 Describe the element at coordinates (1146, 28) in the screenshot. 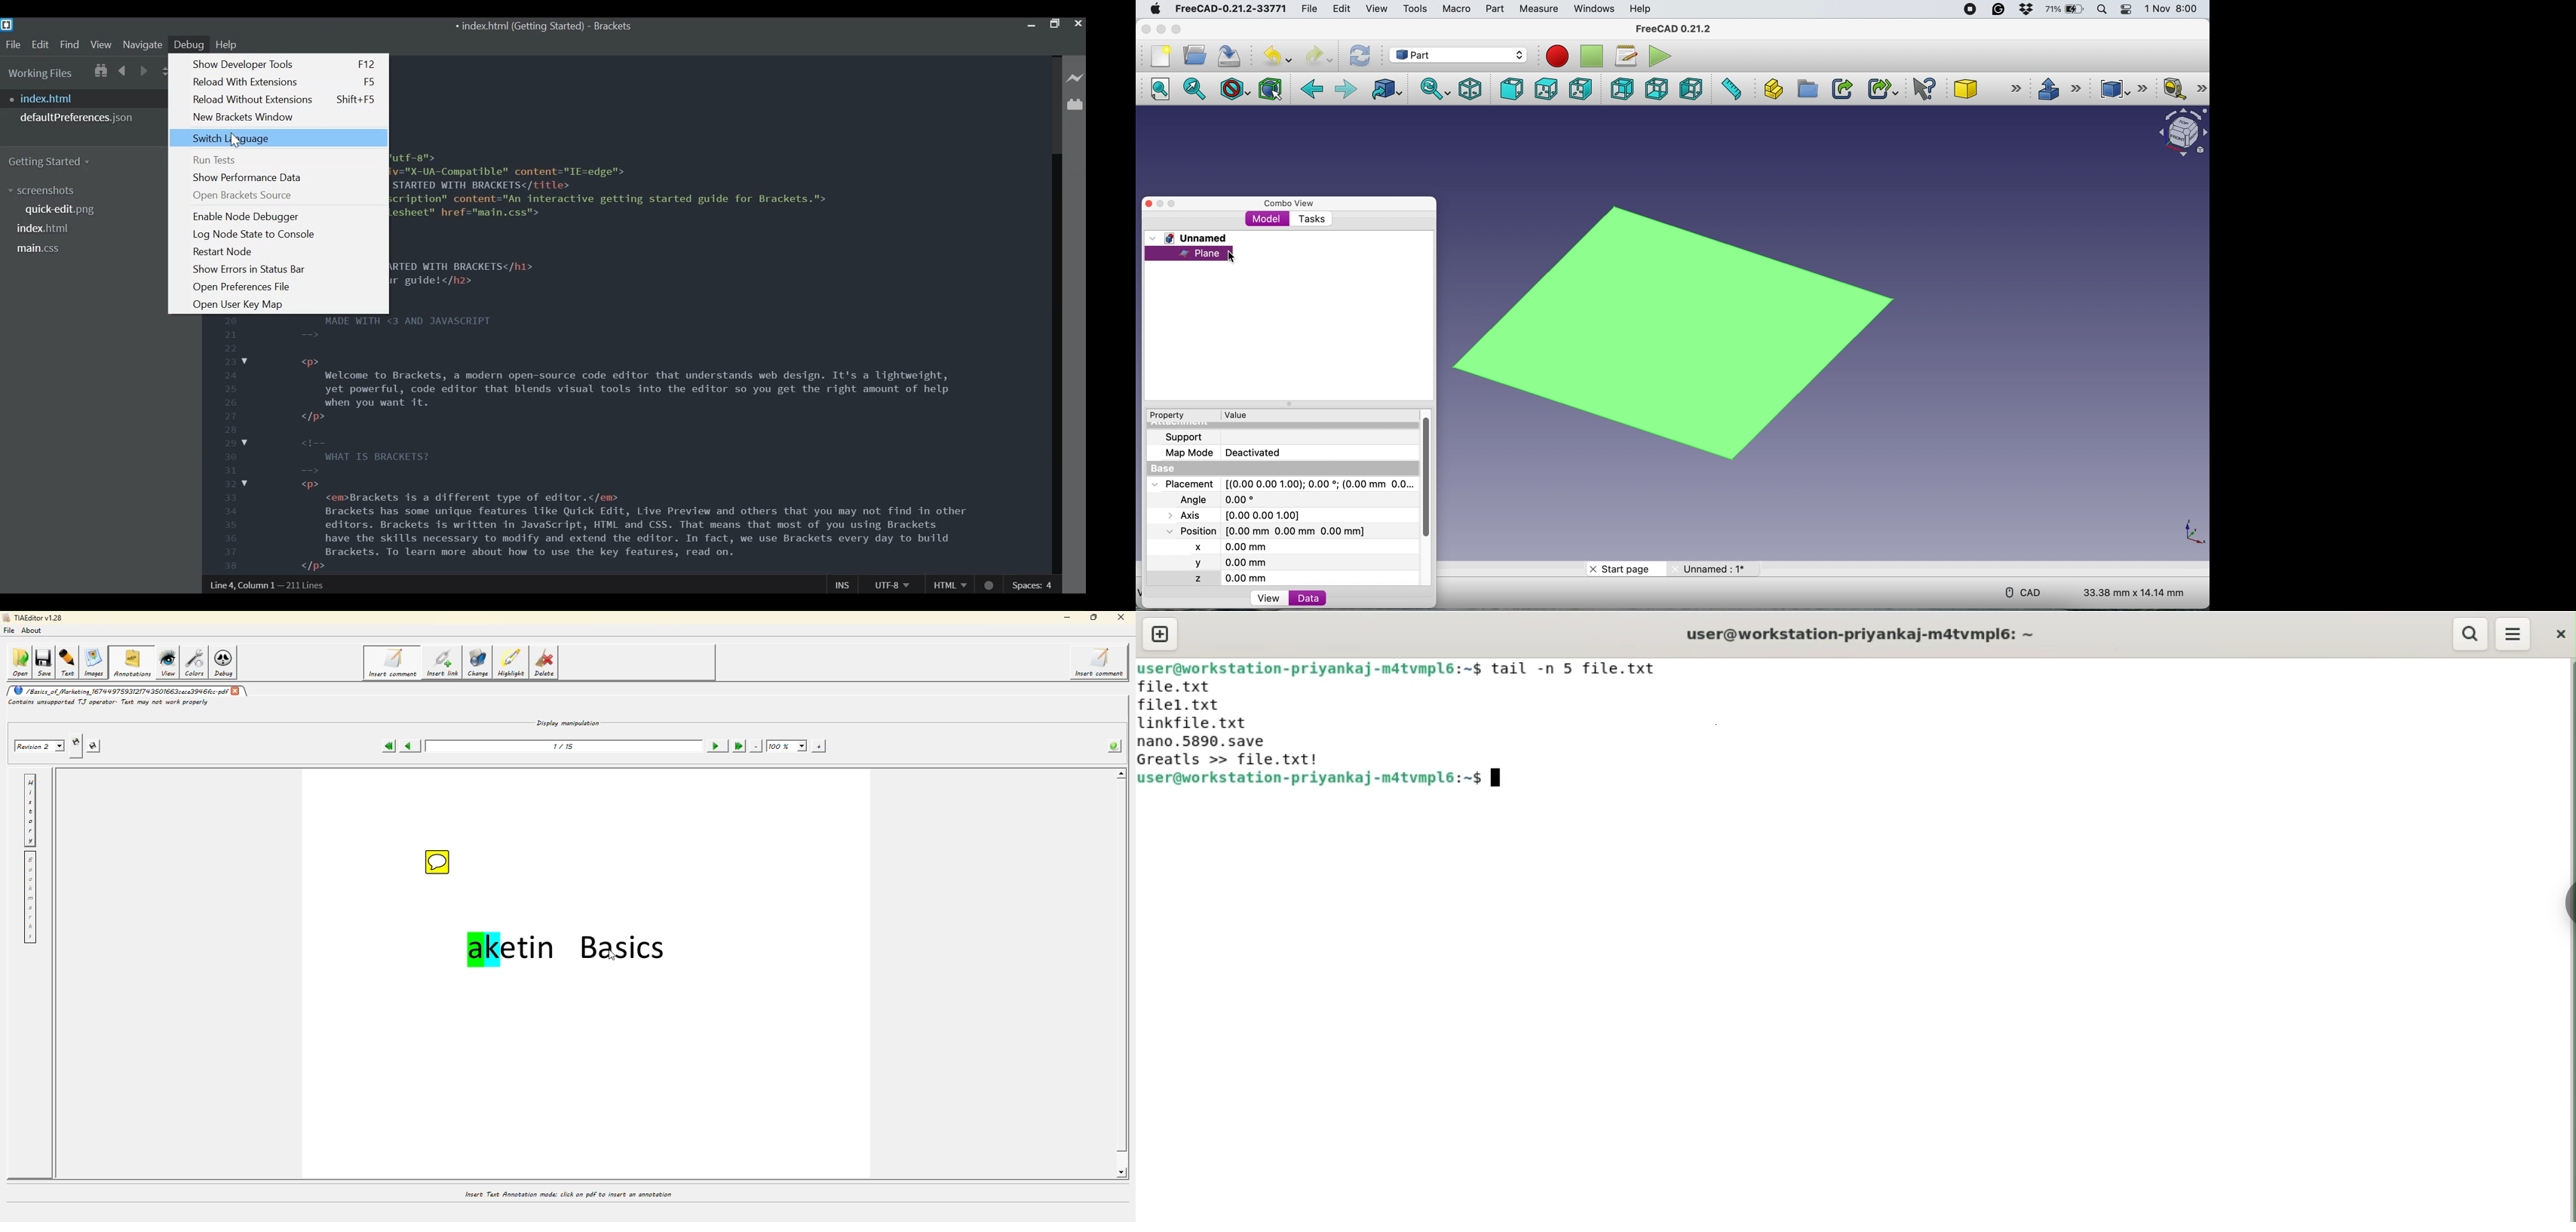

I see `close` at that location.